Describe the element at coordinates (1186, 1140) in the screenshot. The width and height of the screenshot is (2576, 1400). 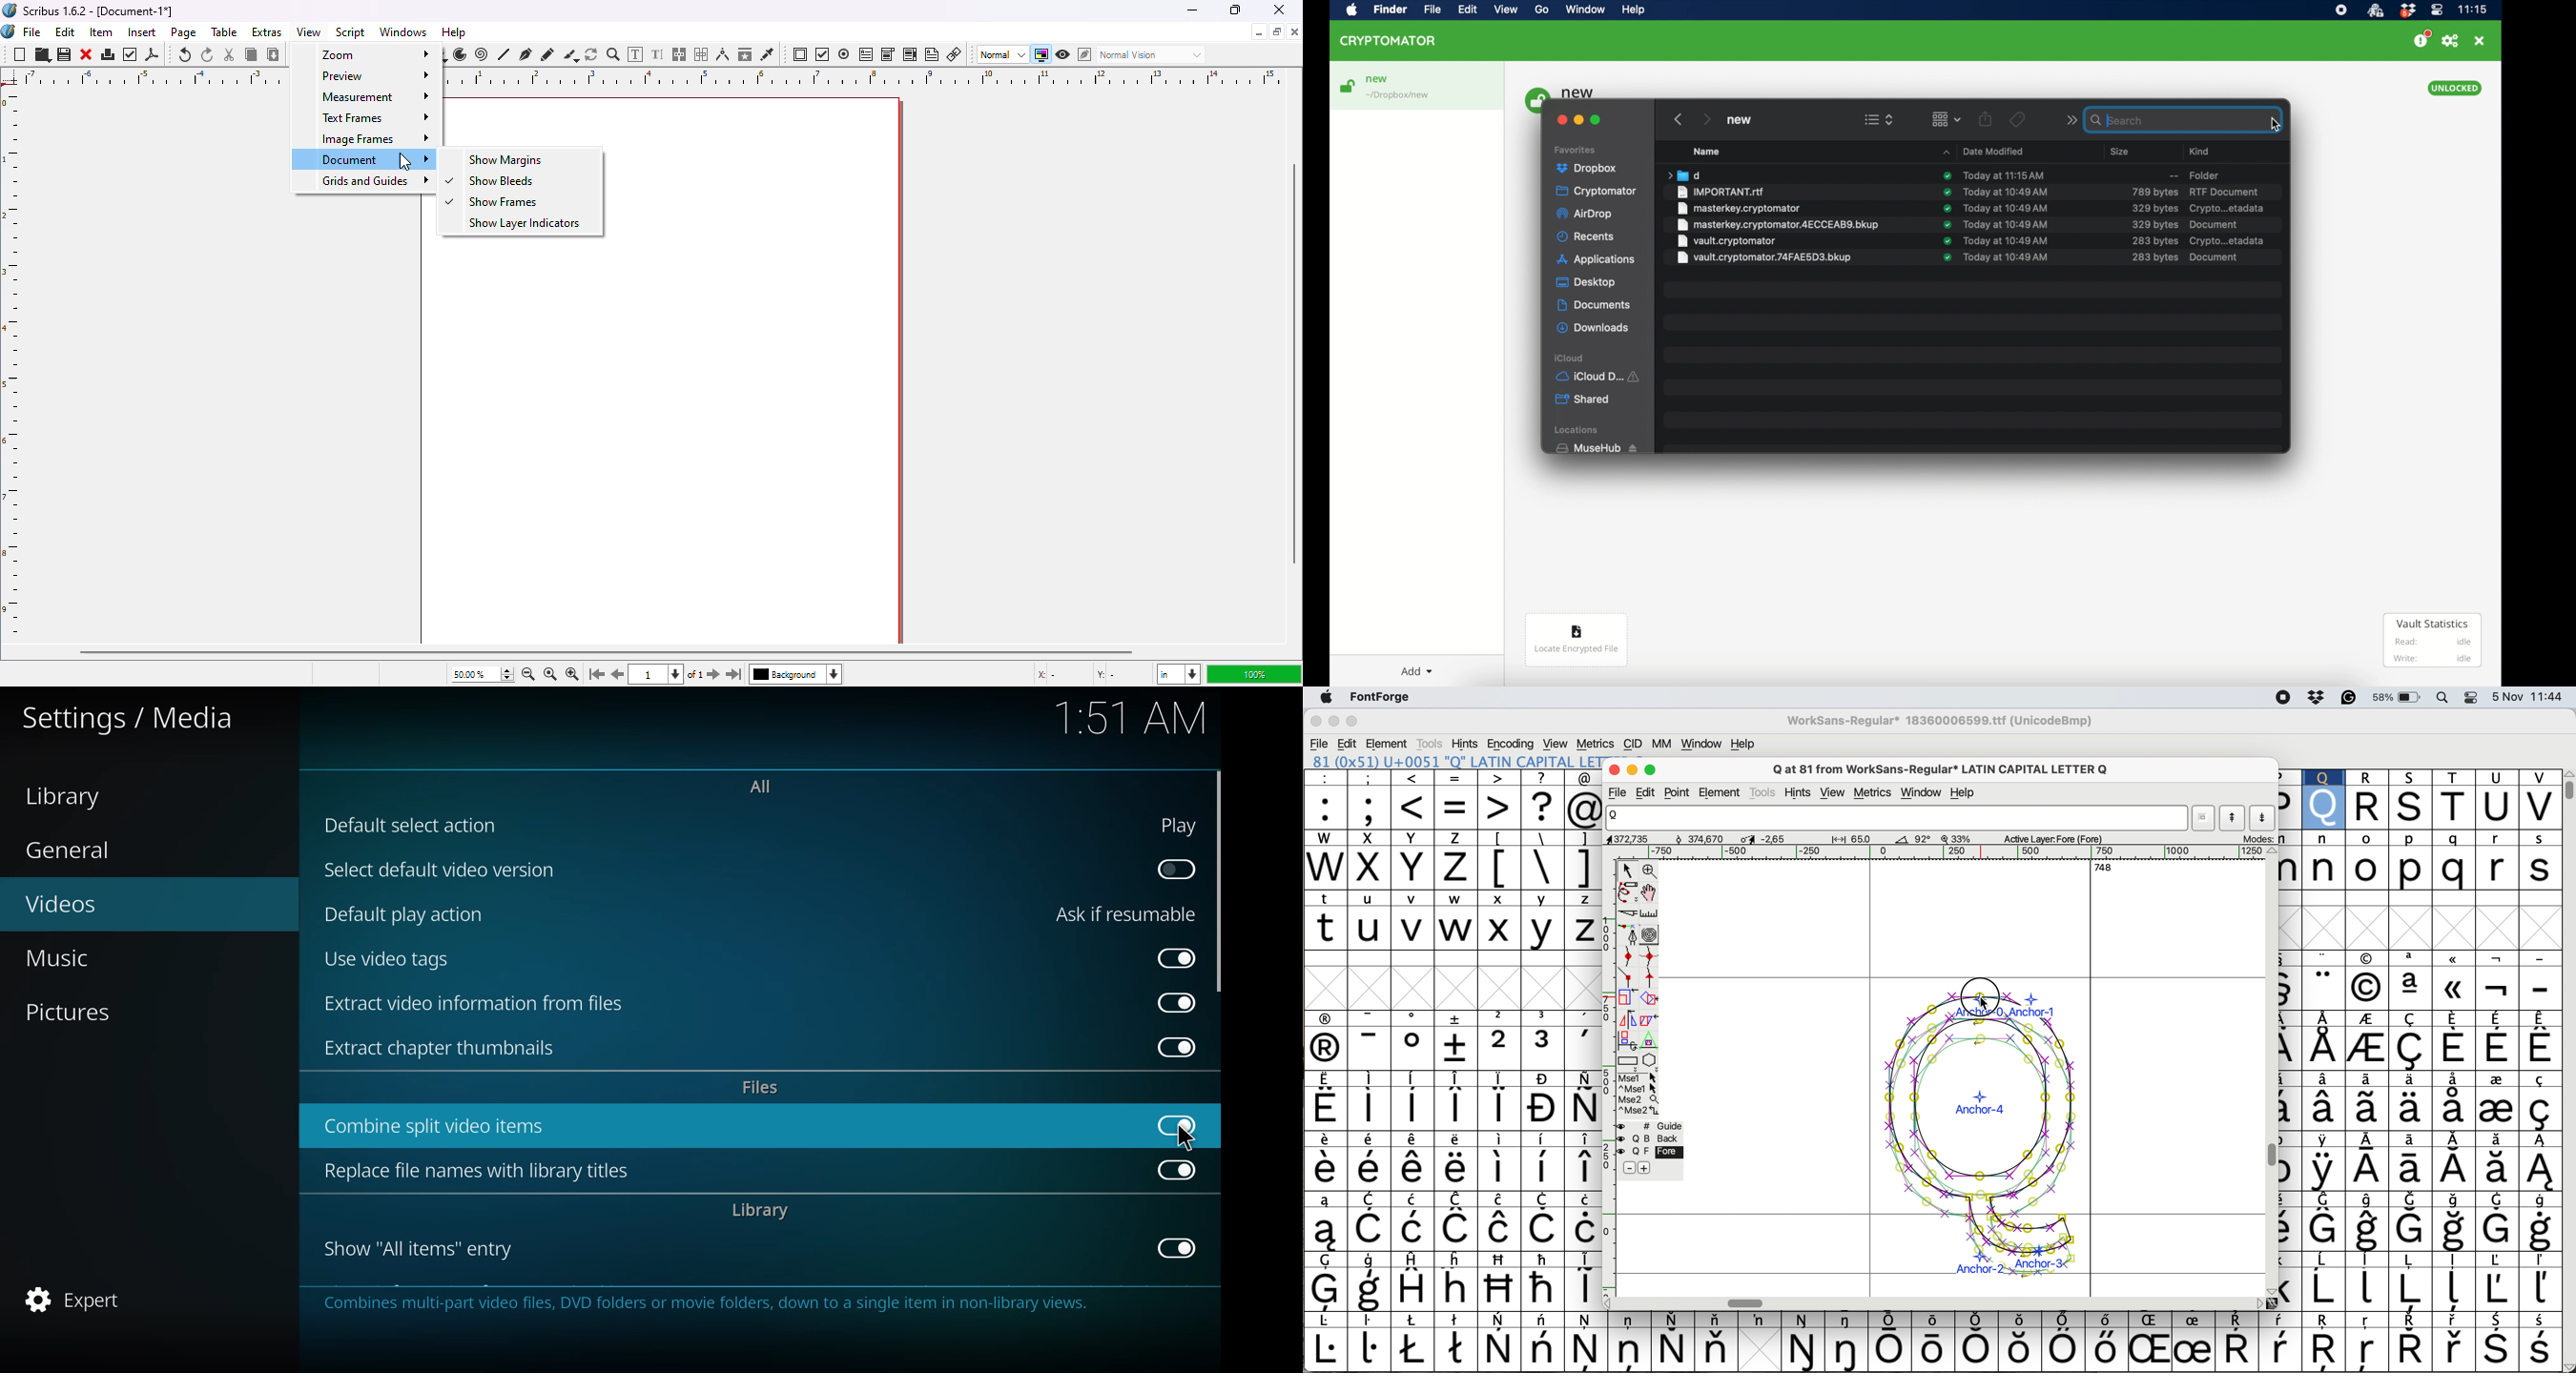
I see `cursor` at that location.